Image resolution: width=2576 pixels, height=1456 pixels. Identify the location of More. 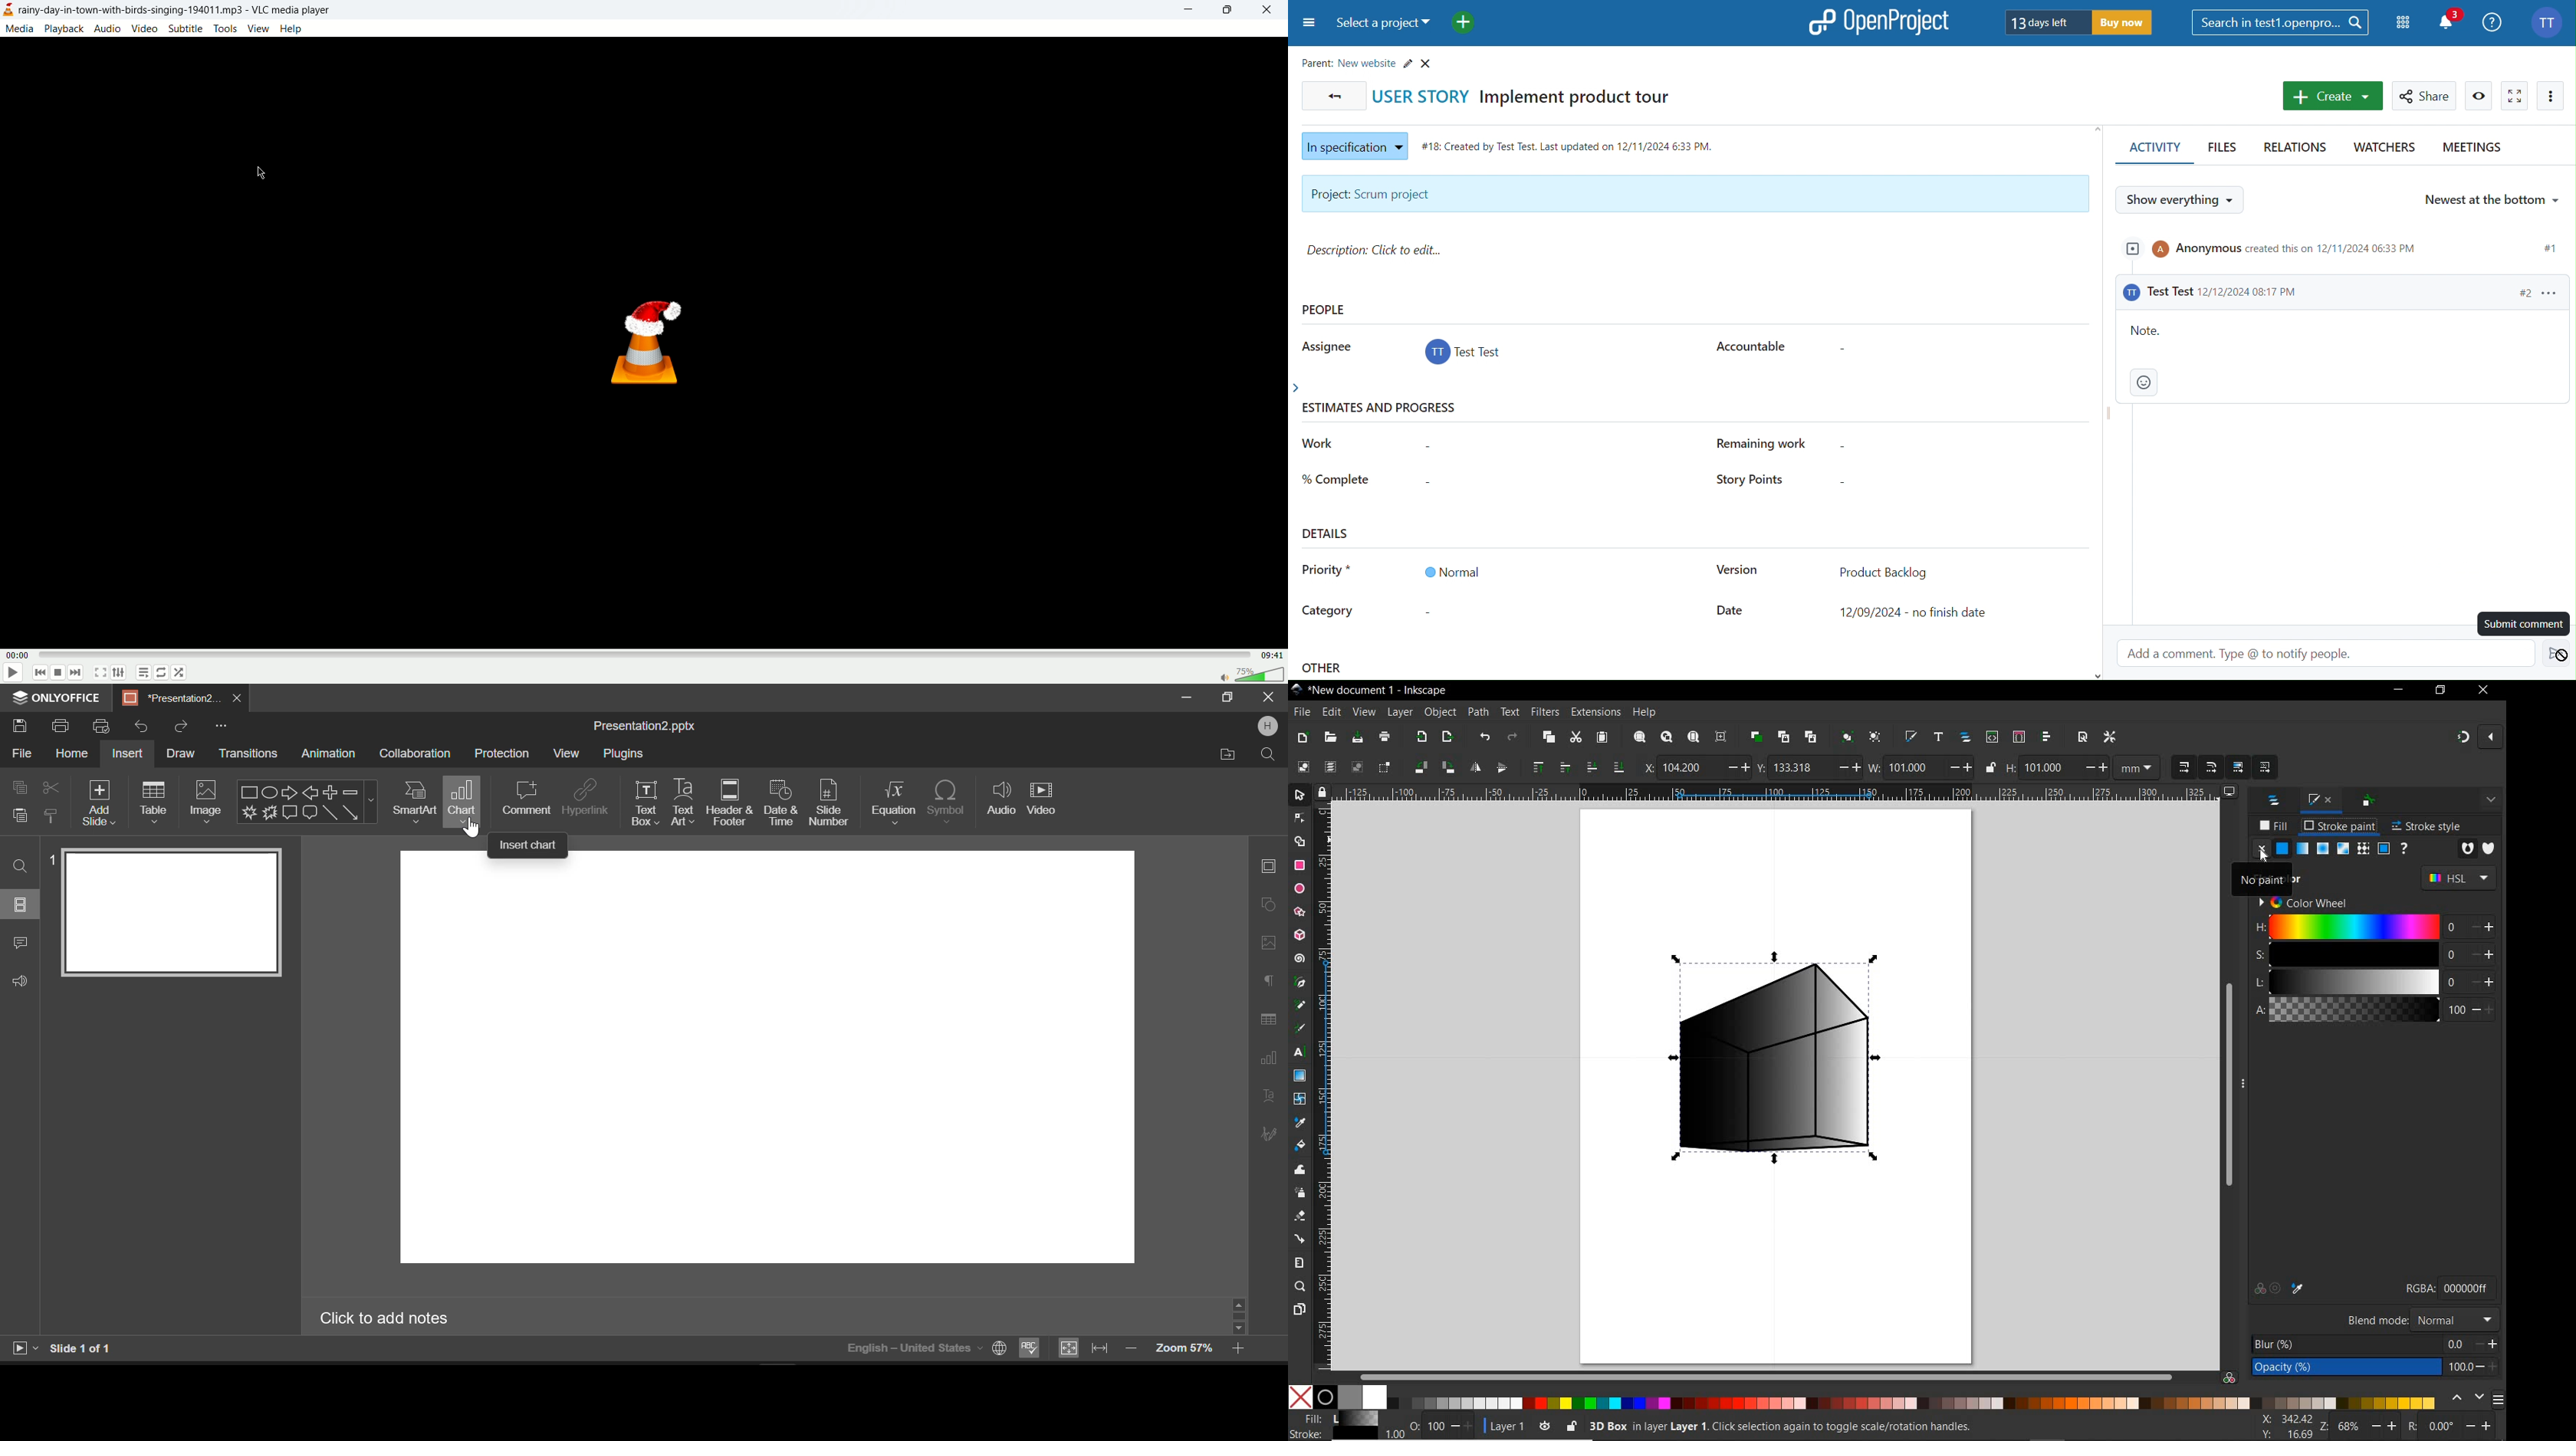
(2551, 96).